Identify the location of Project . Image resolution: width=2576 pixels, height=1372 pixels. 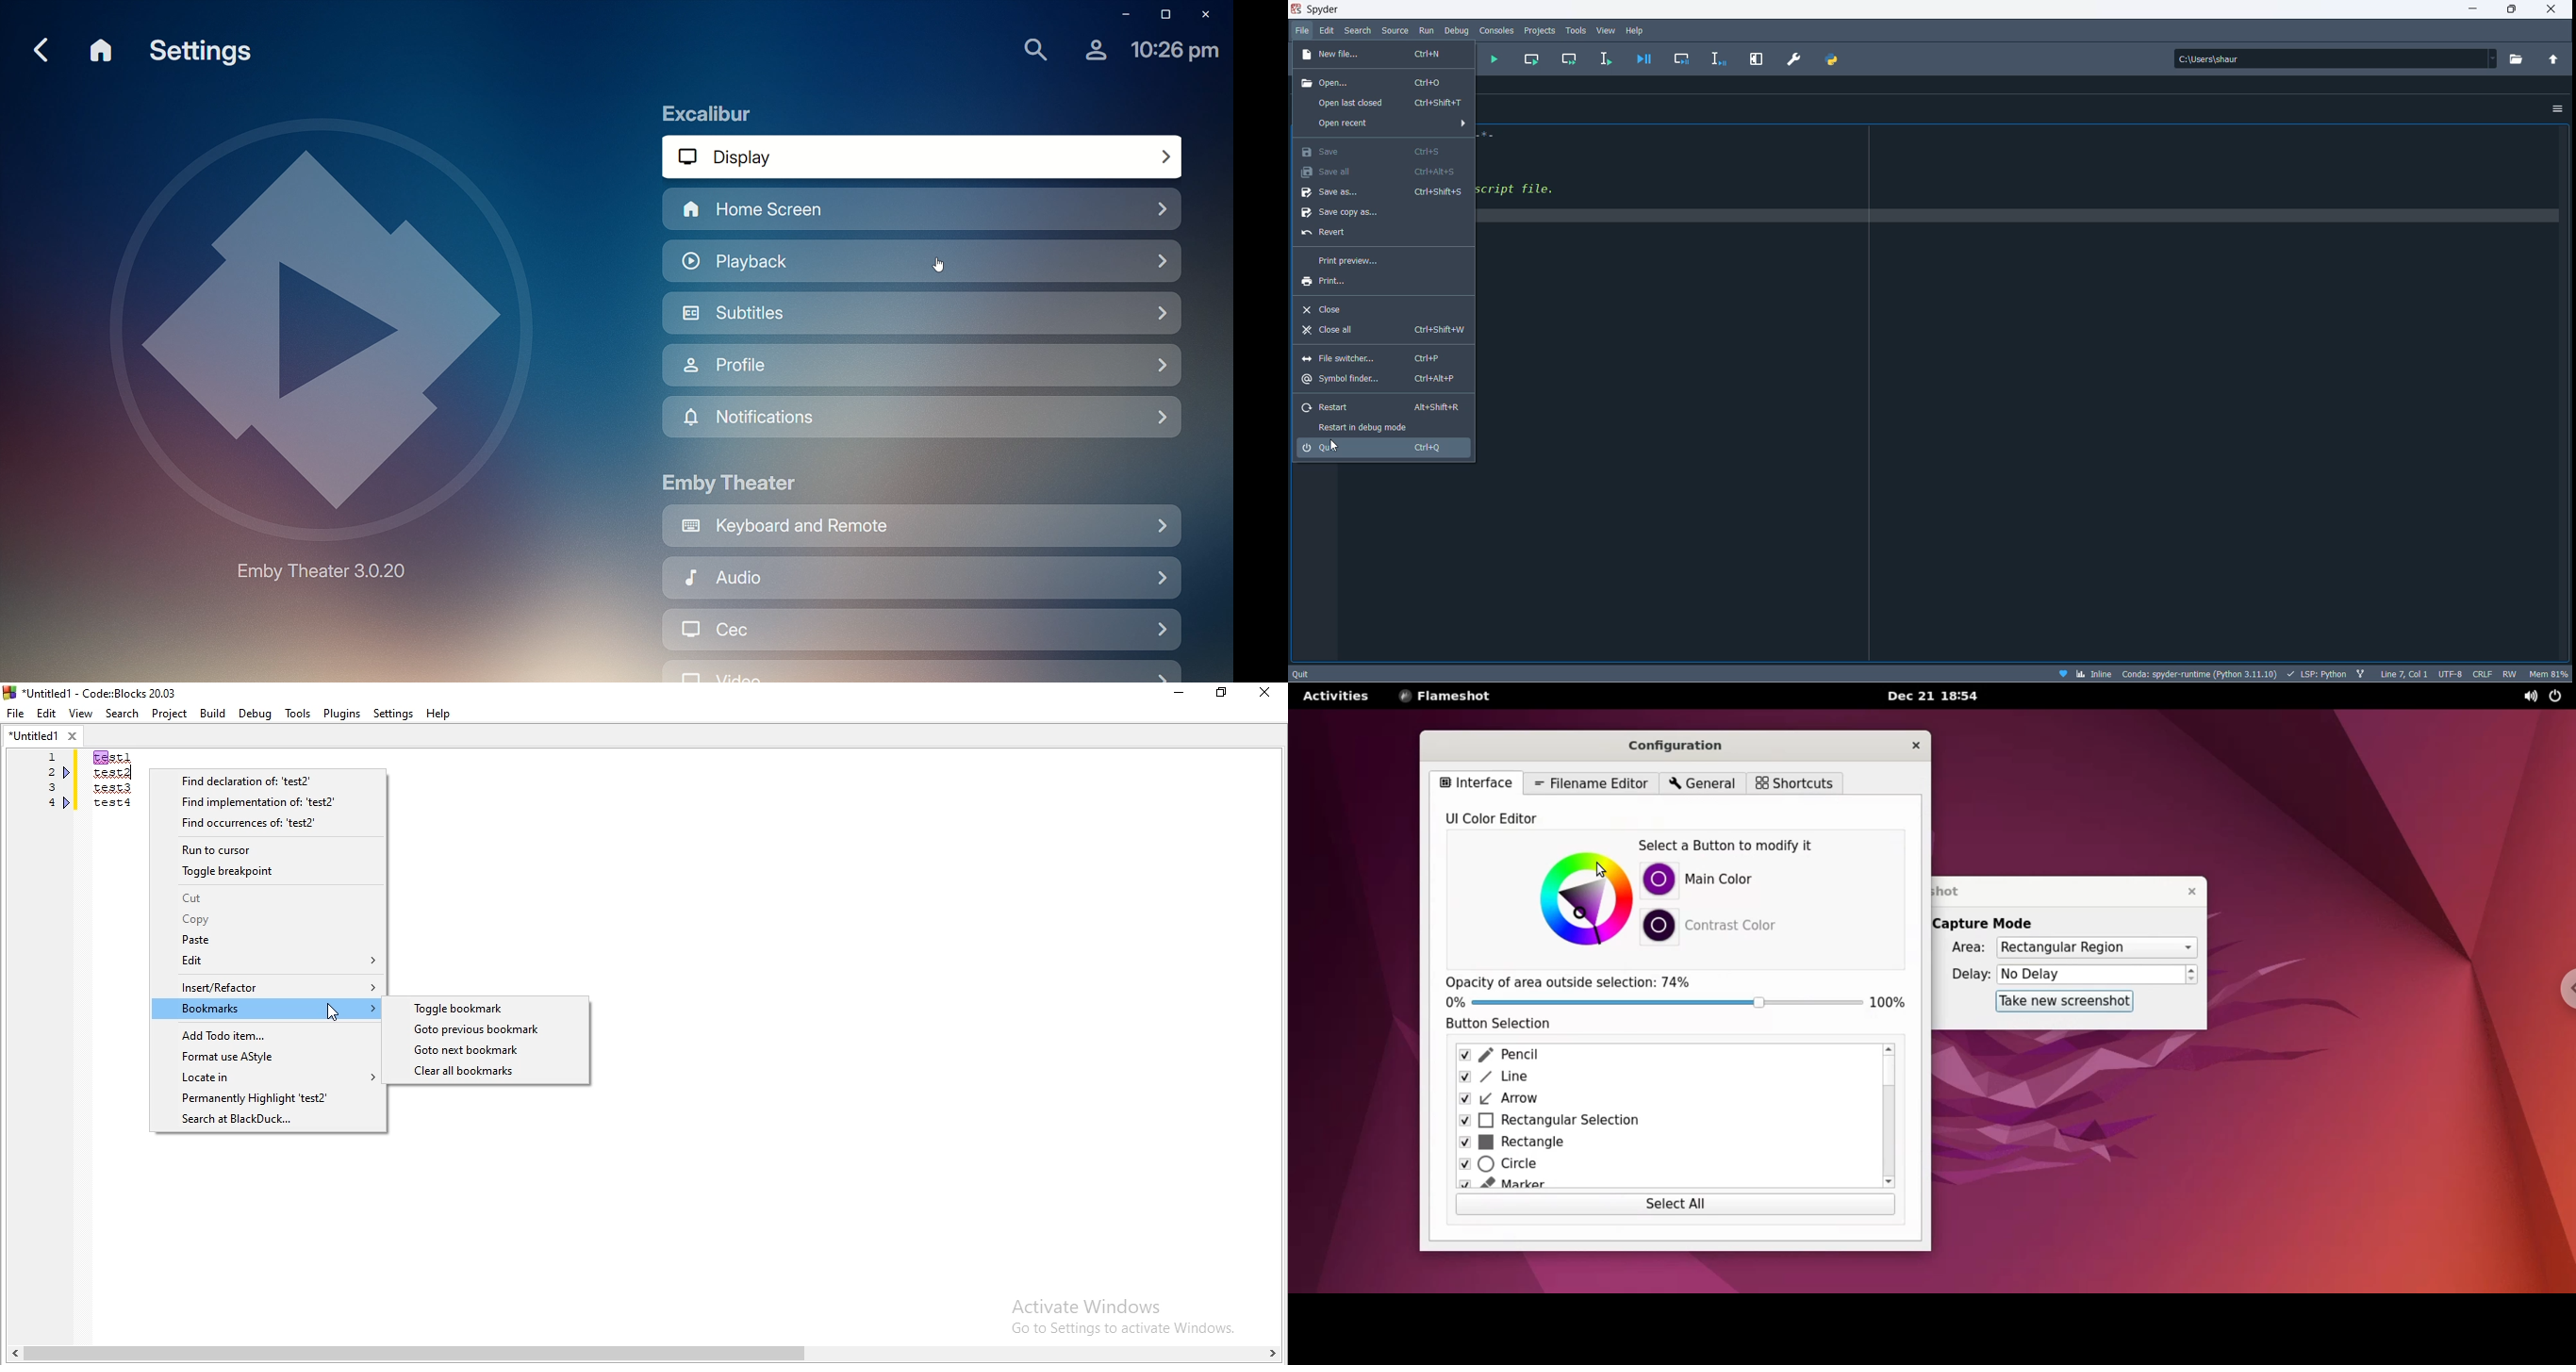
(171, 715).